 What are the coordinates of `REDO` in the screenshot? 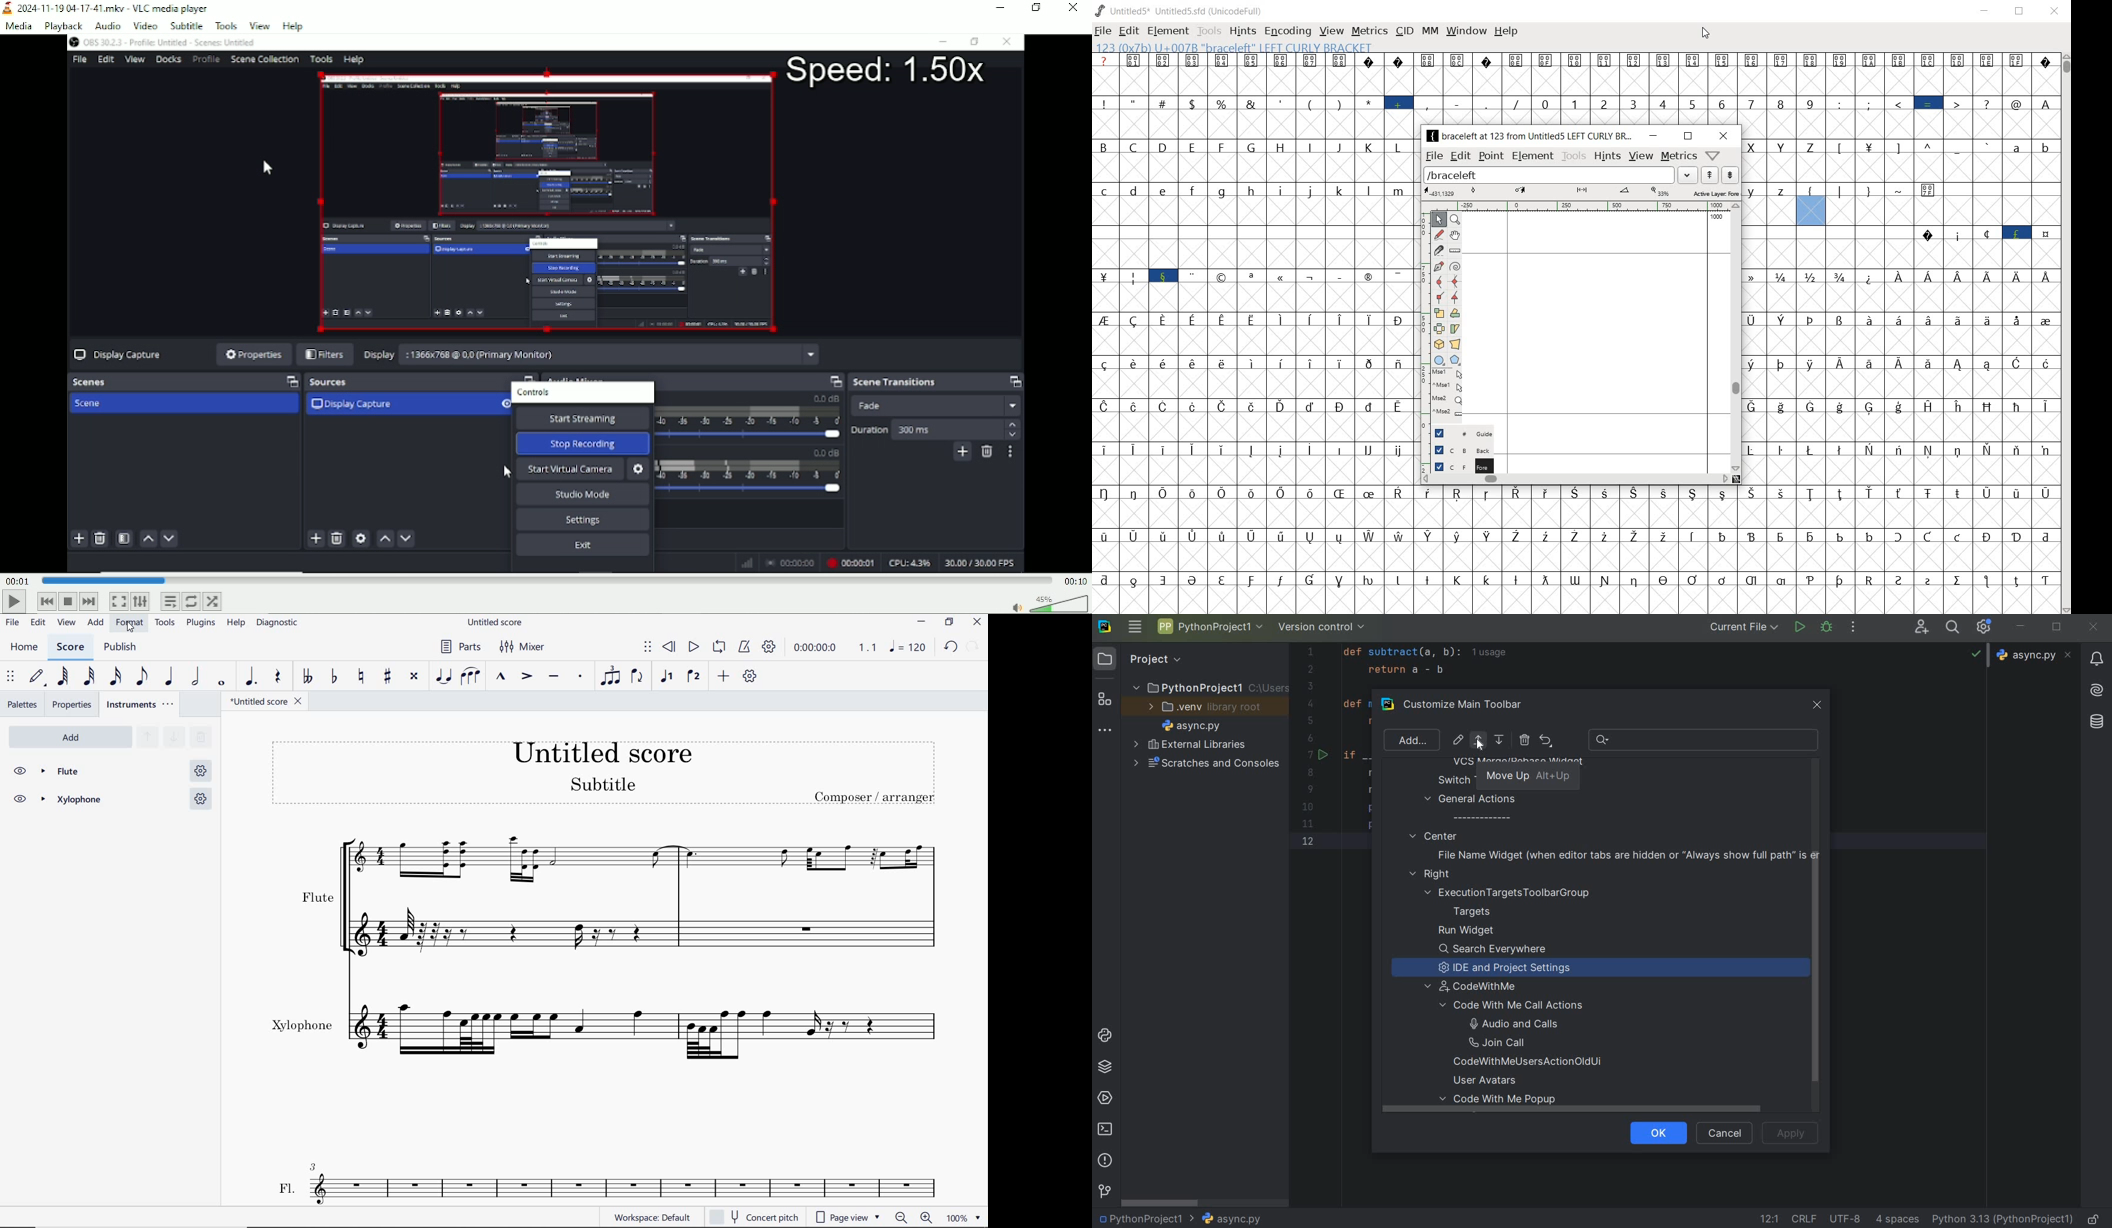 It's located at (973, 647).